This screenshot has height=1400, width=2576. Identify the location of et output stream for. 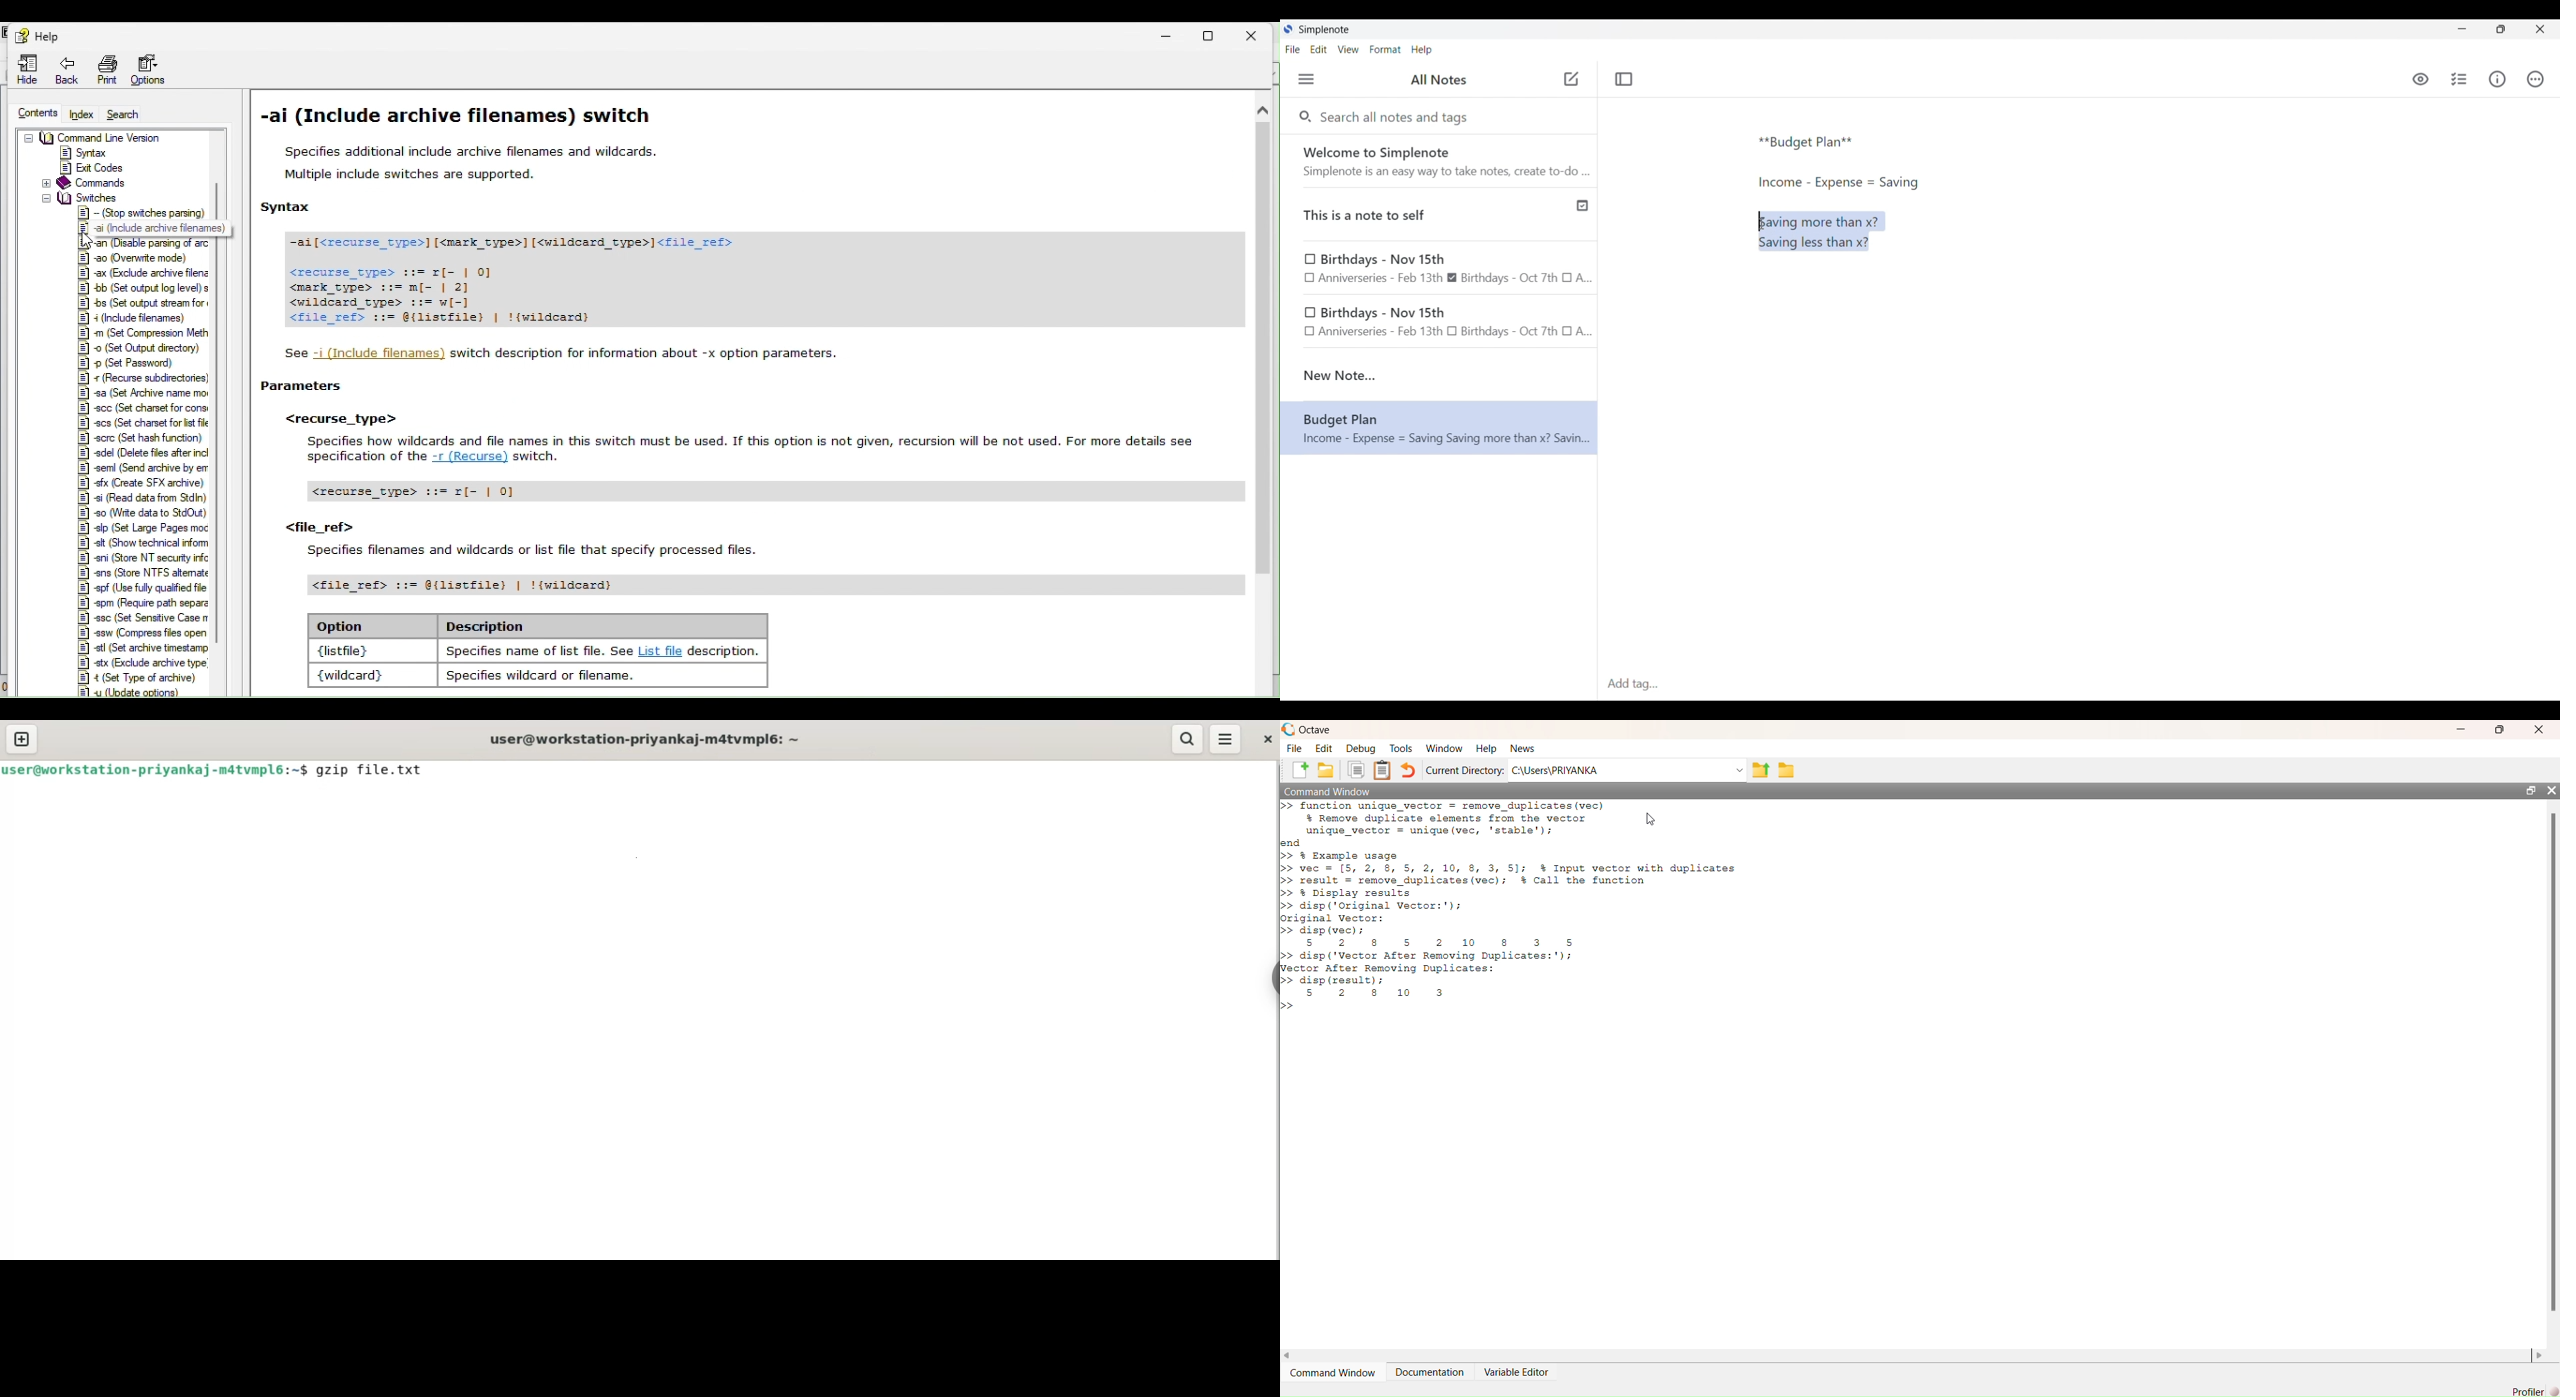
(144, 301).